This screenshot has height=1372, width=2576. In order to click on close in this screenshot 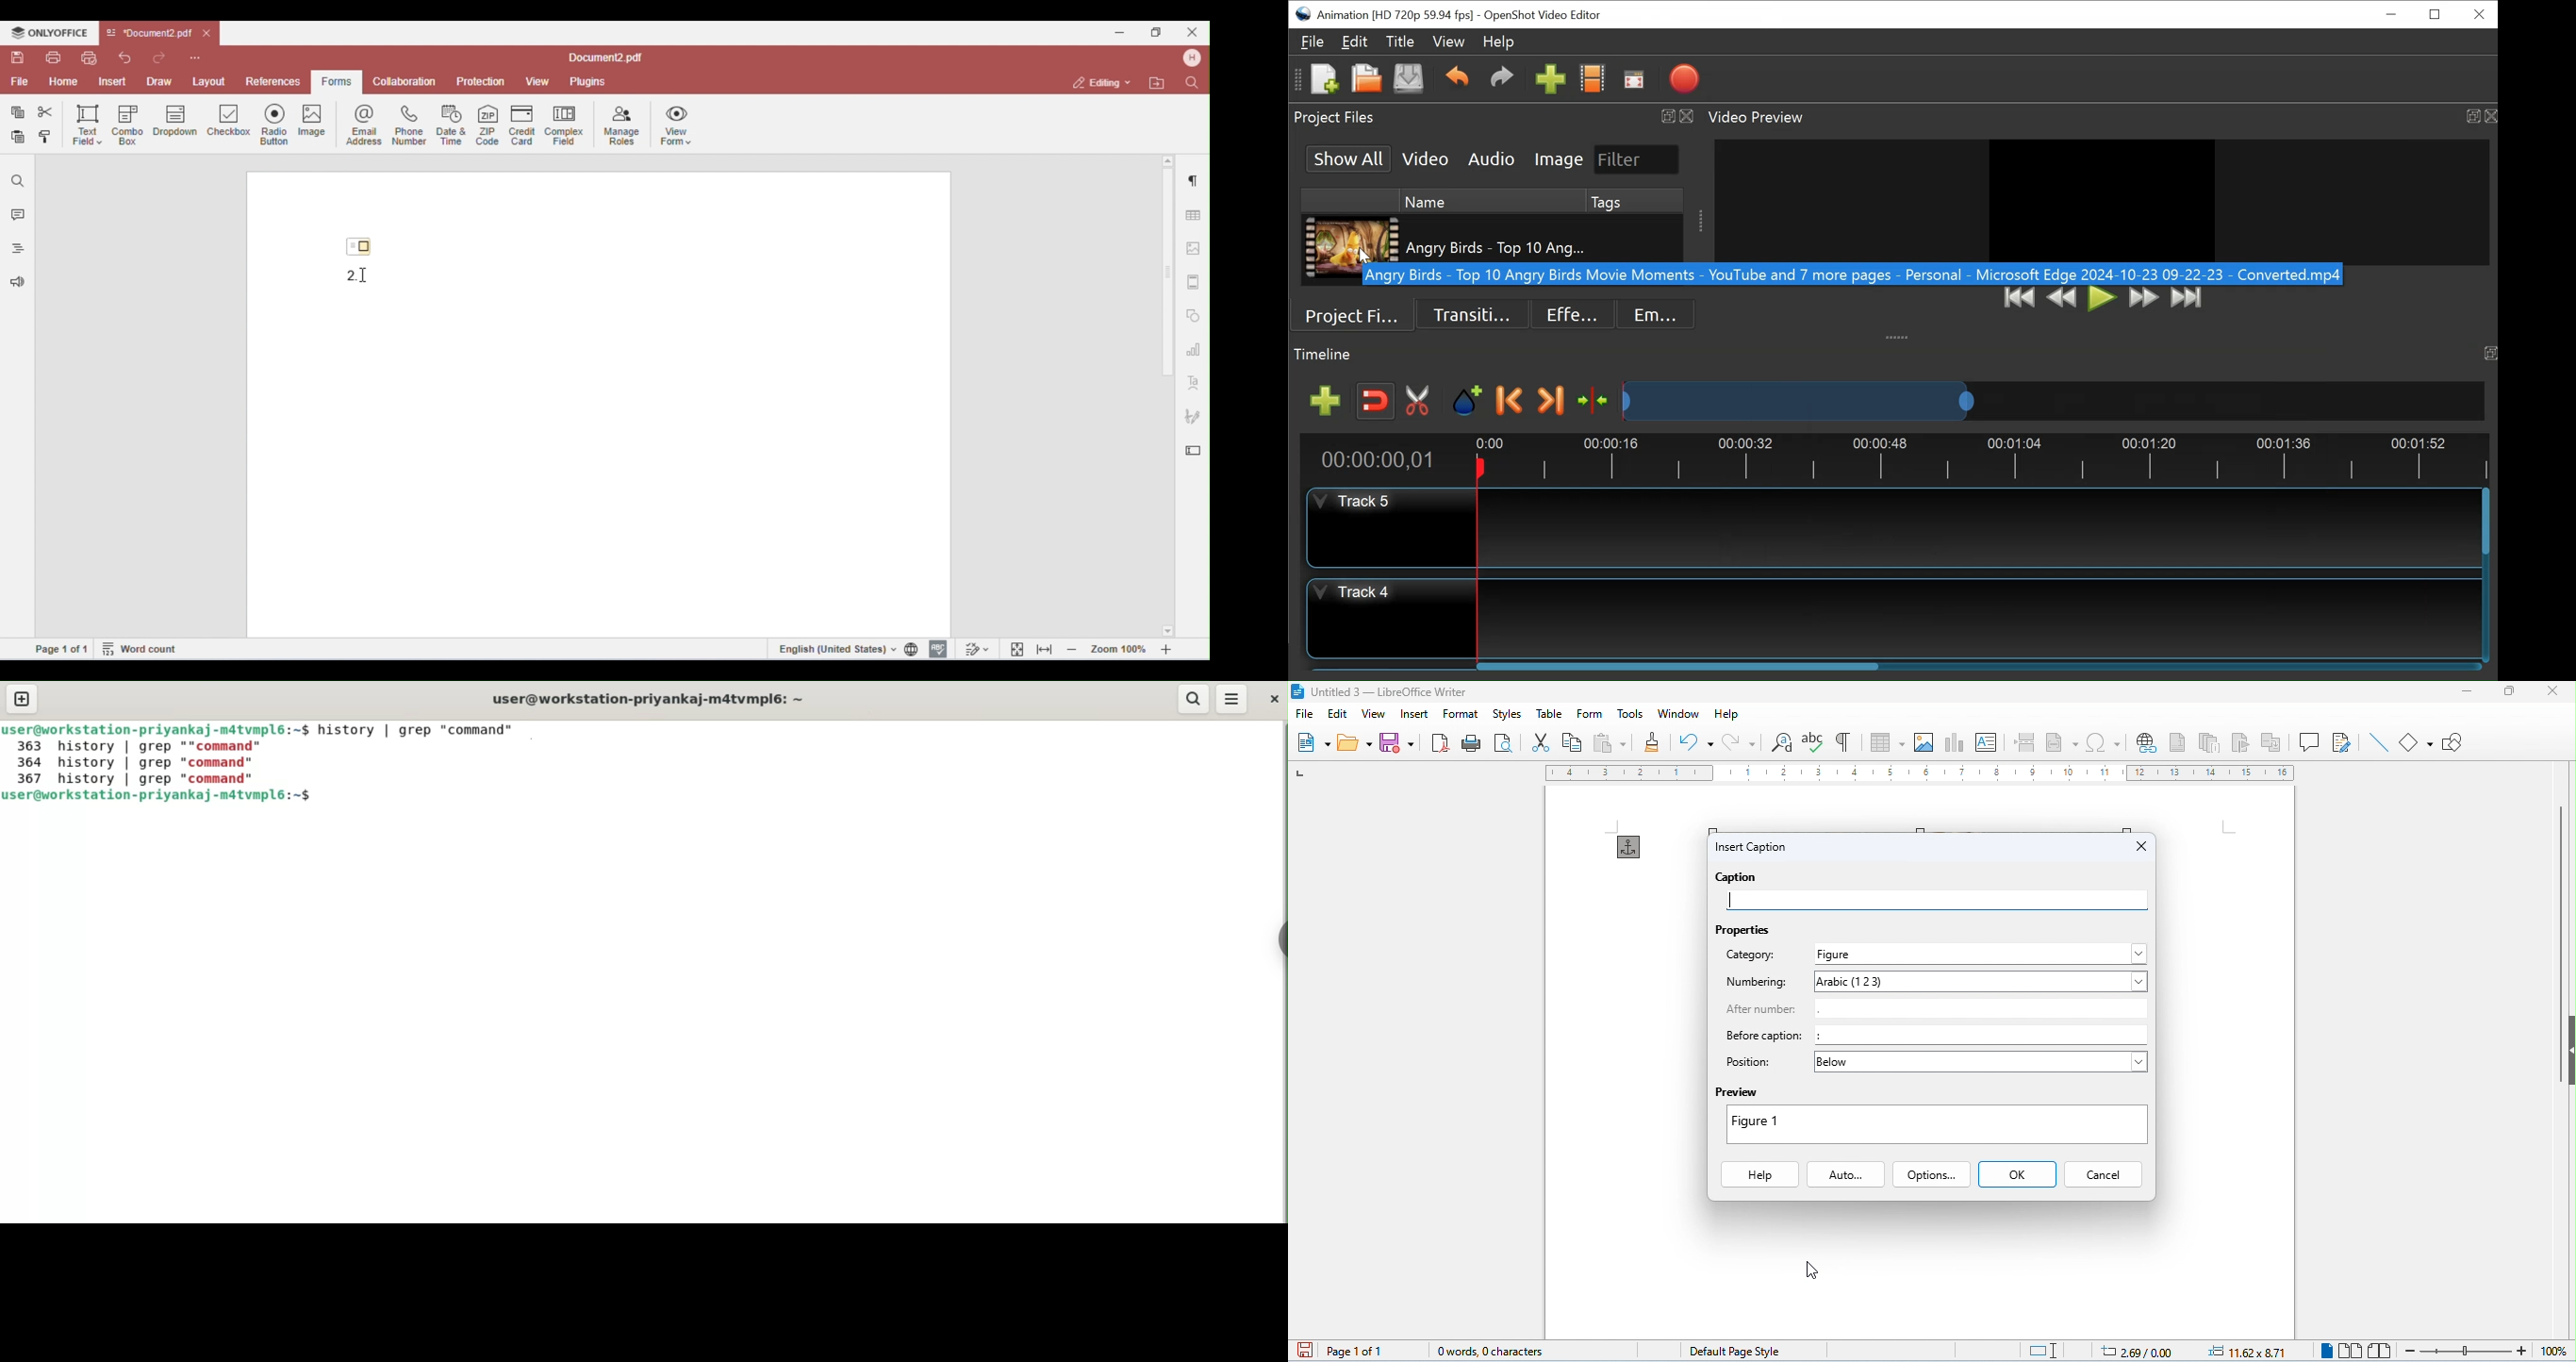, I will do `click(2140, 847)`.